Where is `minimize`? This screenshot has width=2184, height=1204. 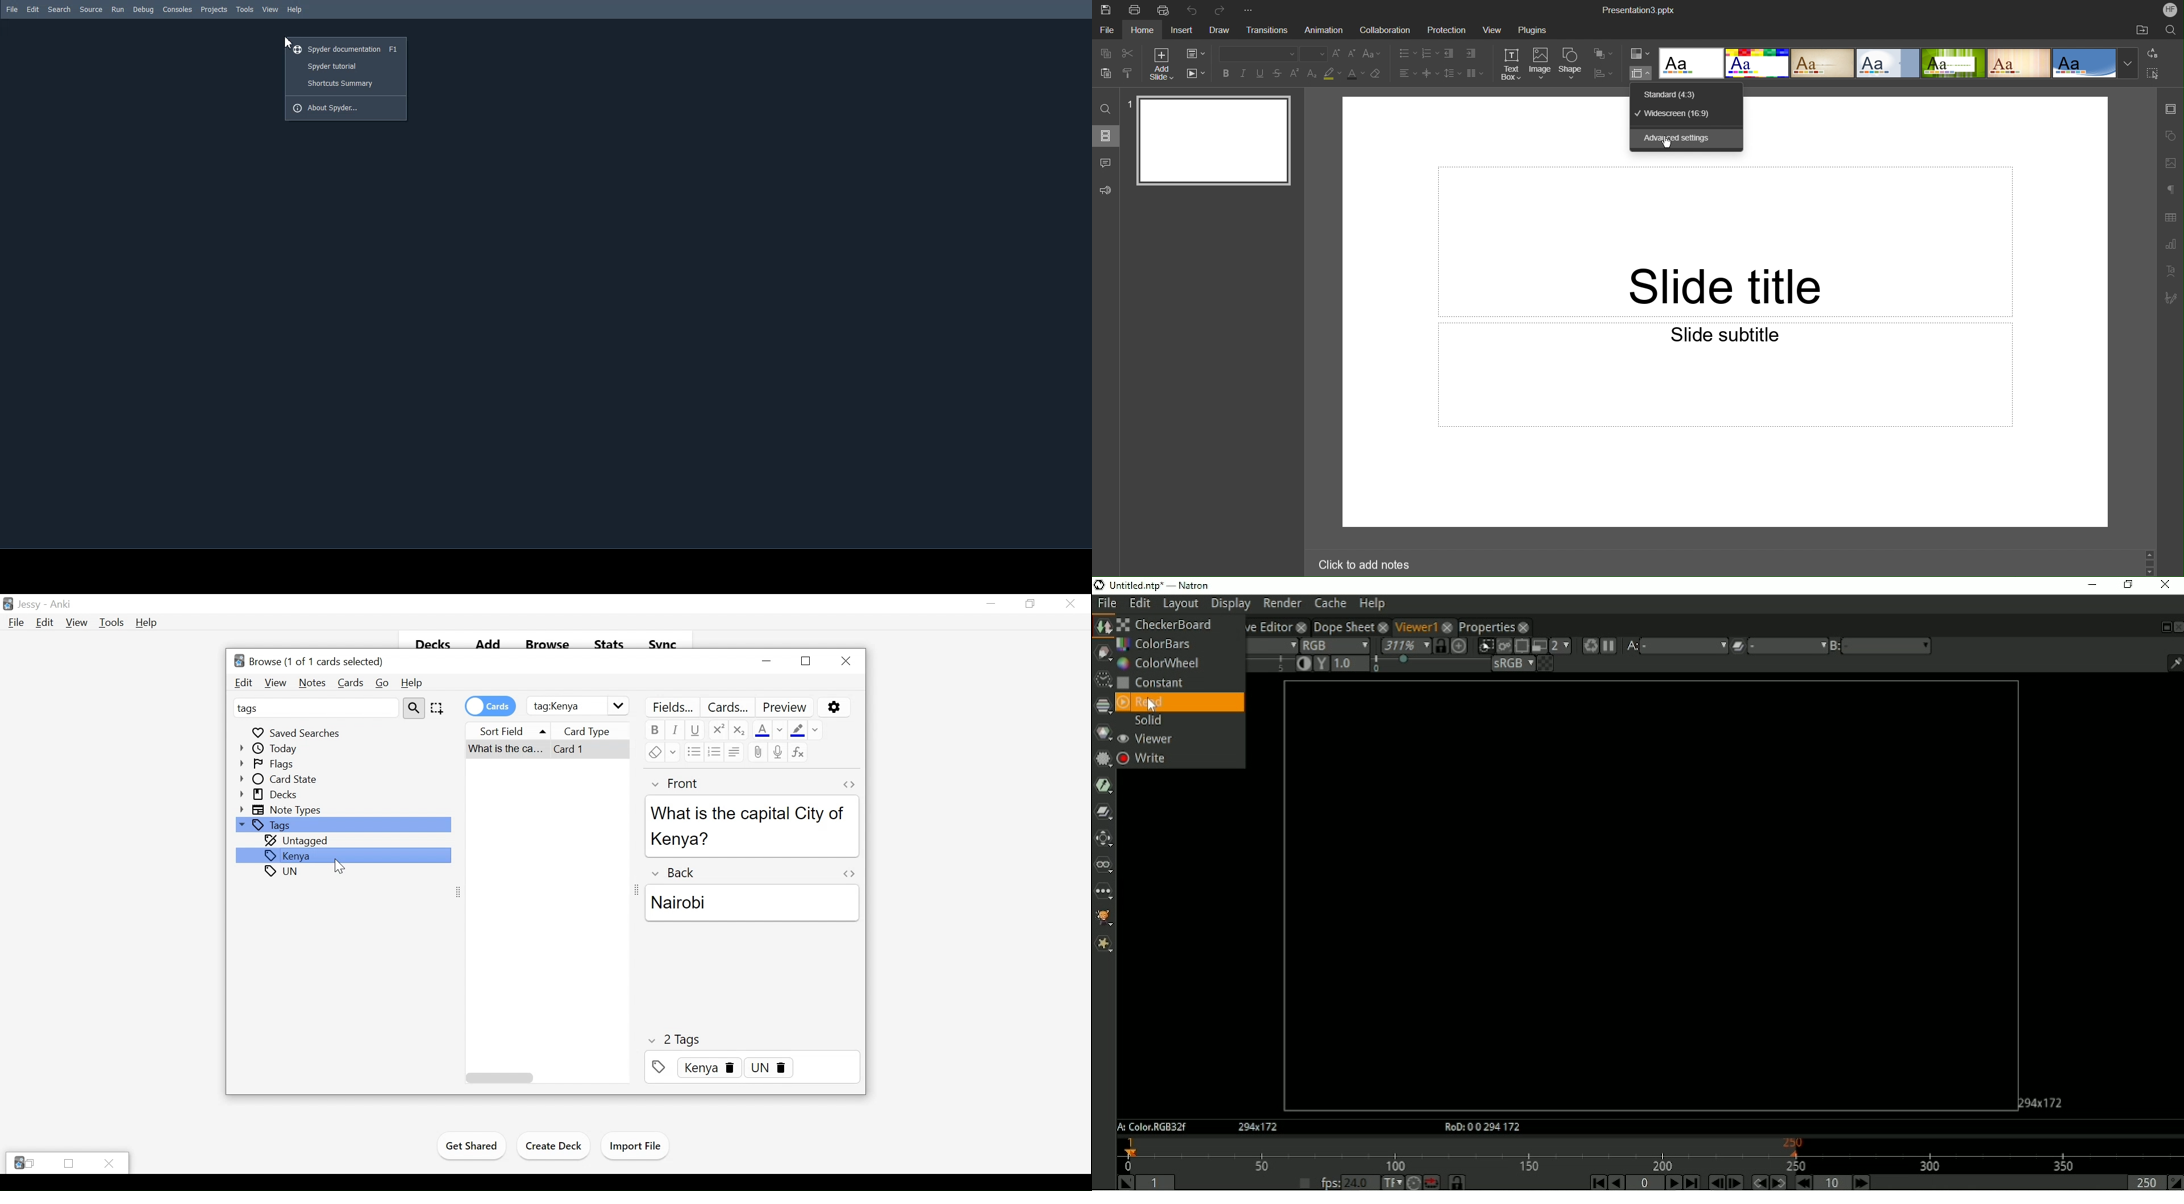 minimize is located at coordinates (991, 603).